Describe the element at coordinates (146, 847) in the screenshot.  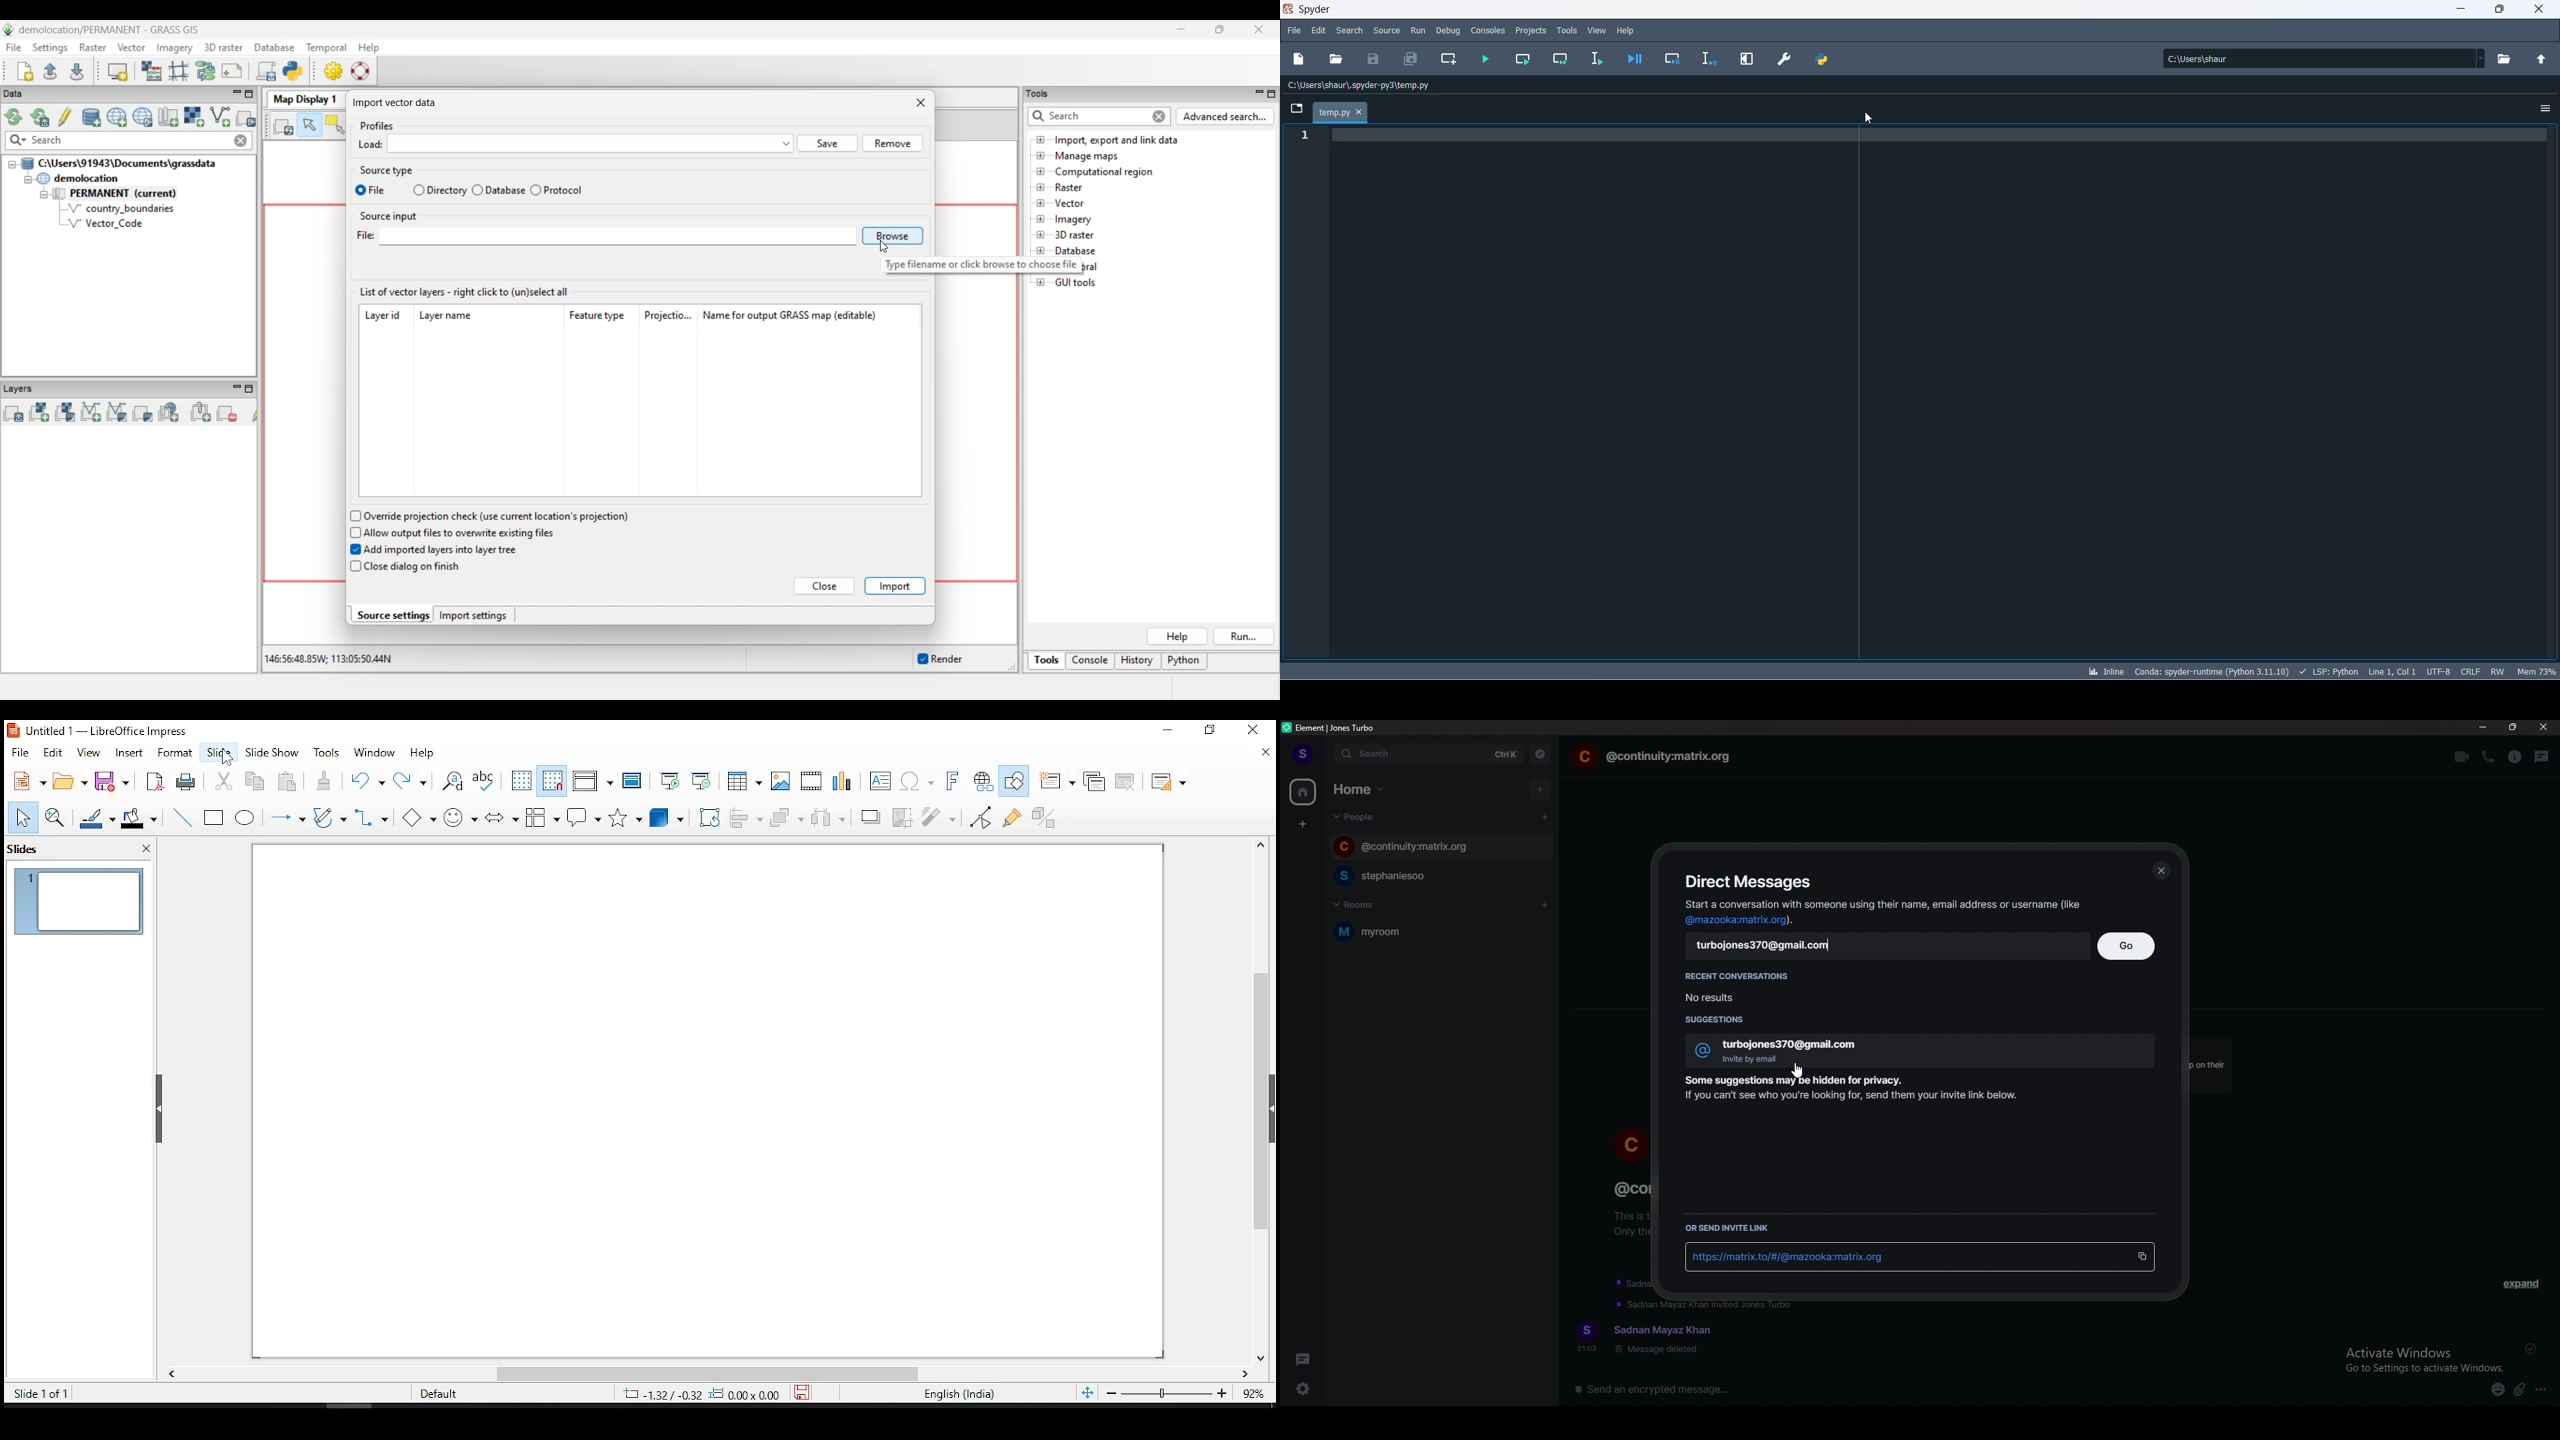
I see `close pane` at that location.